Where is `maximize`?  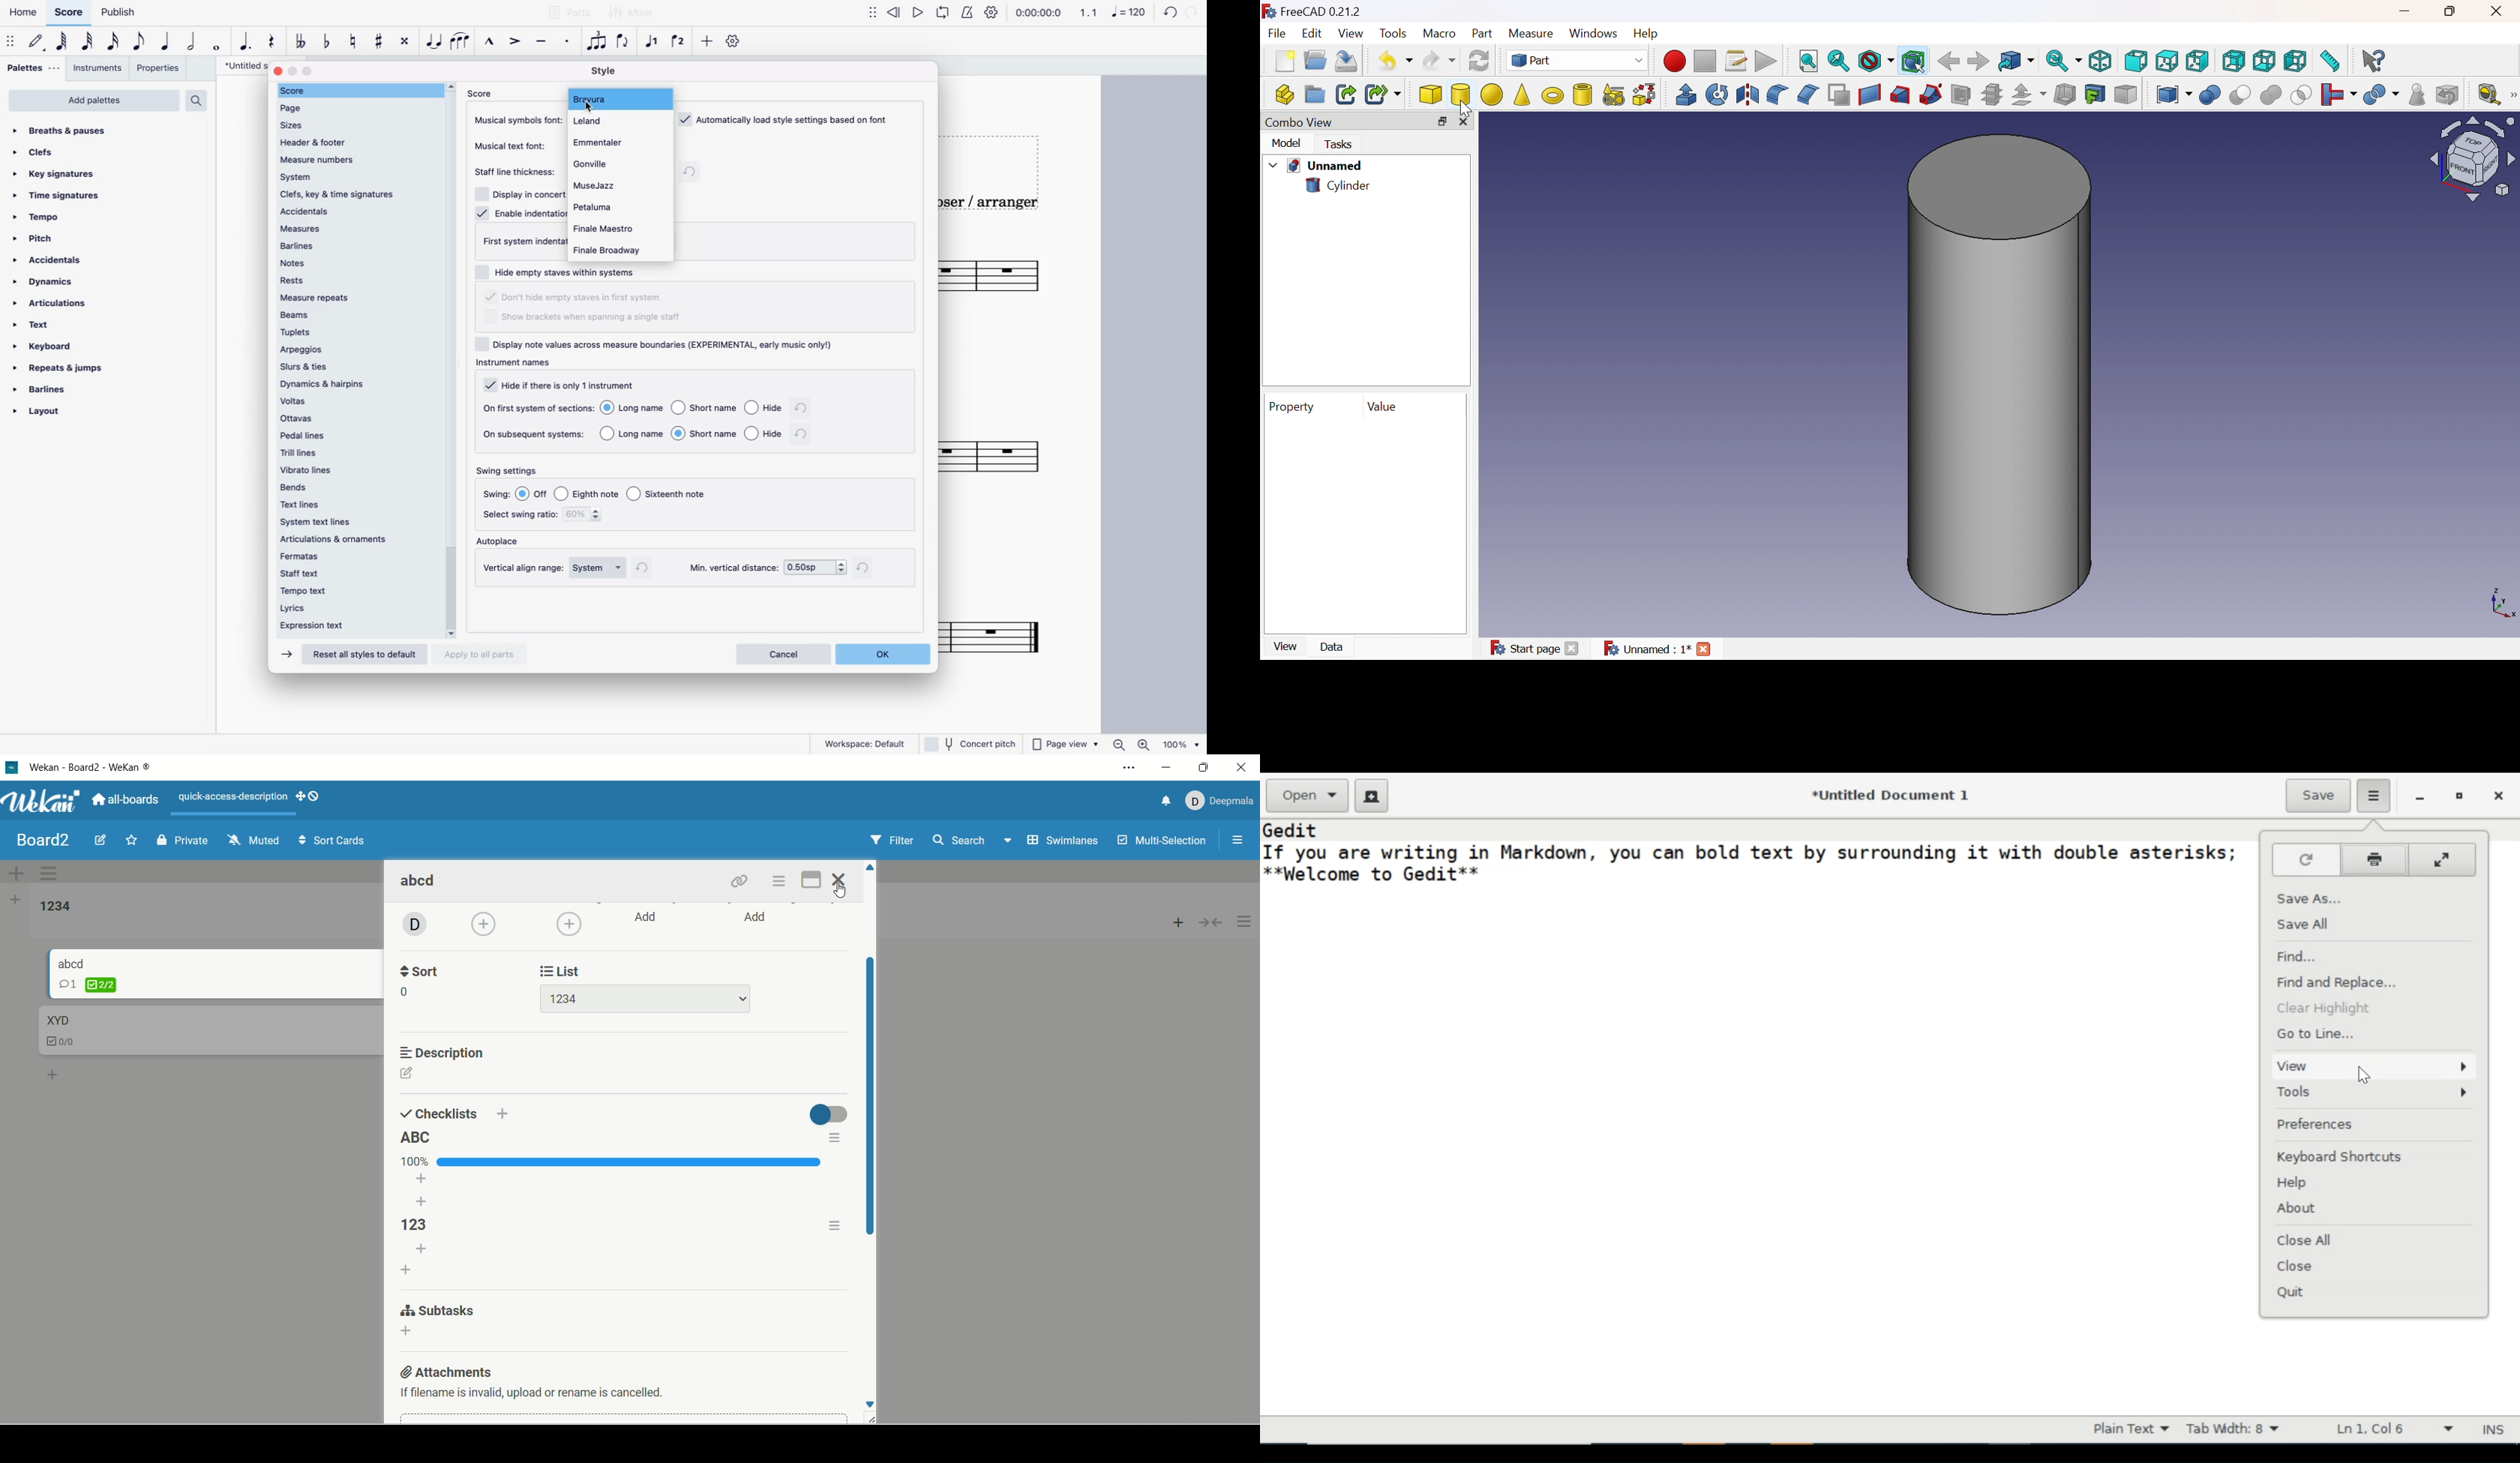
maximize is located at coordinates (810, 881).